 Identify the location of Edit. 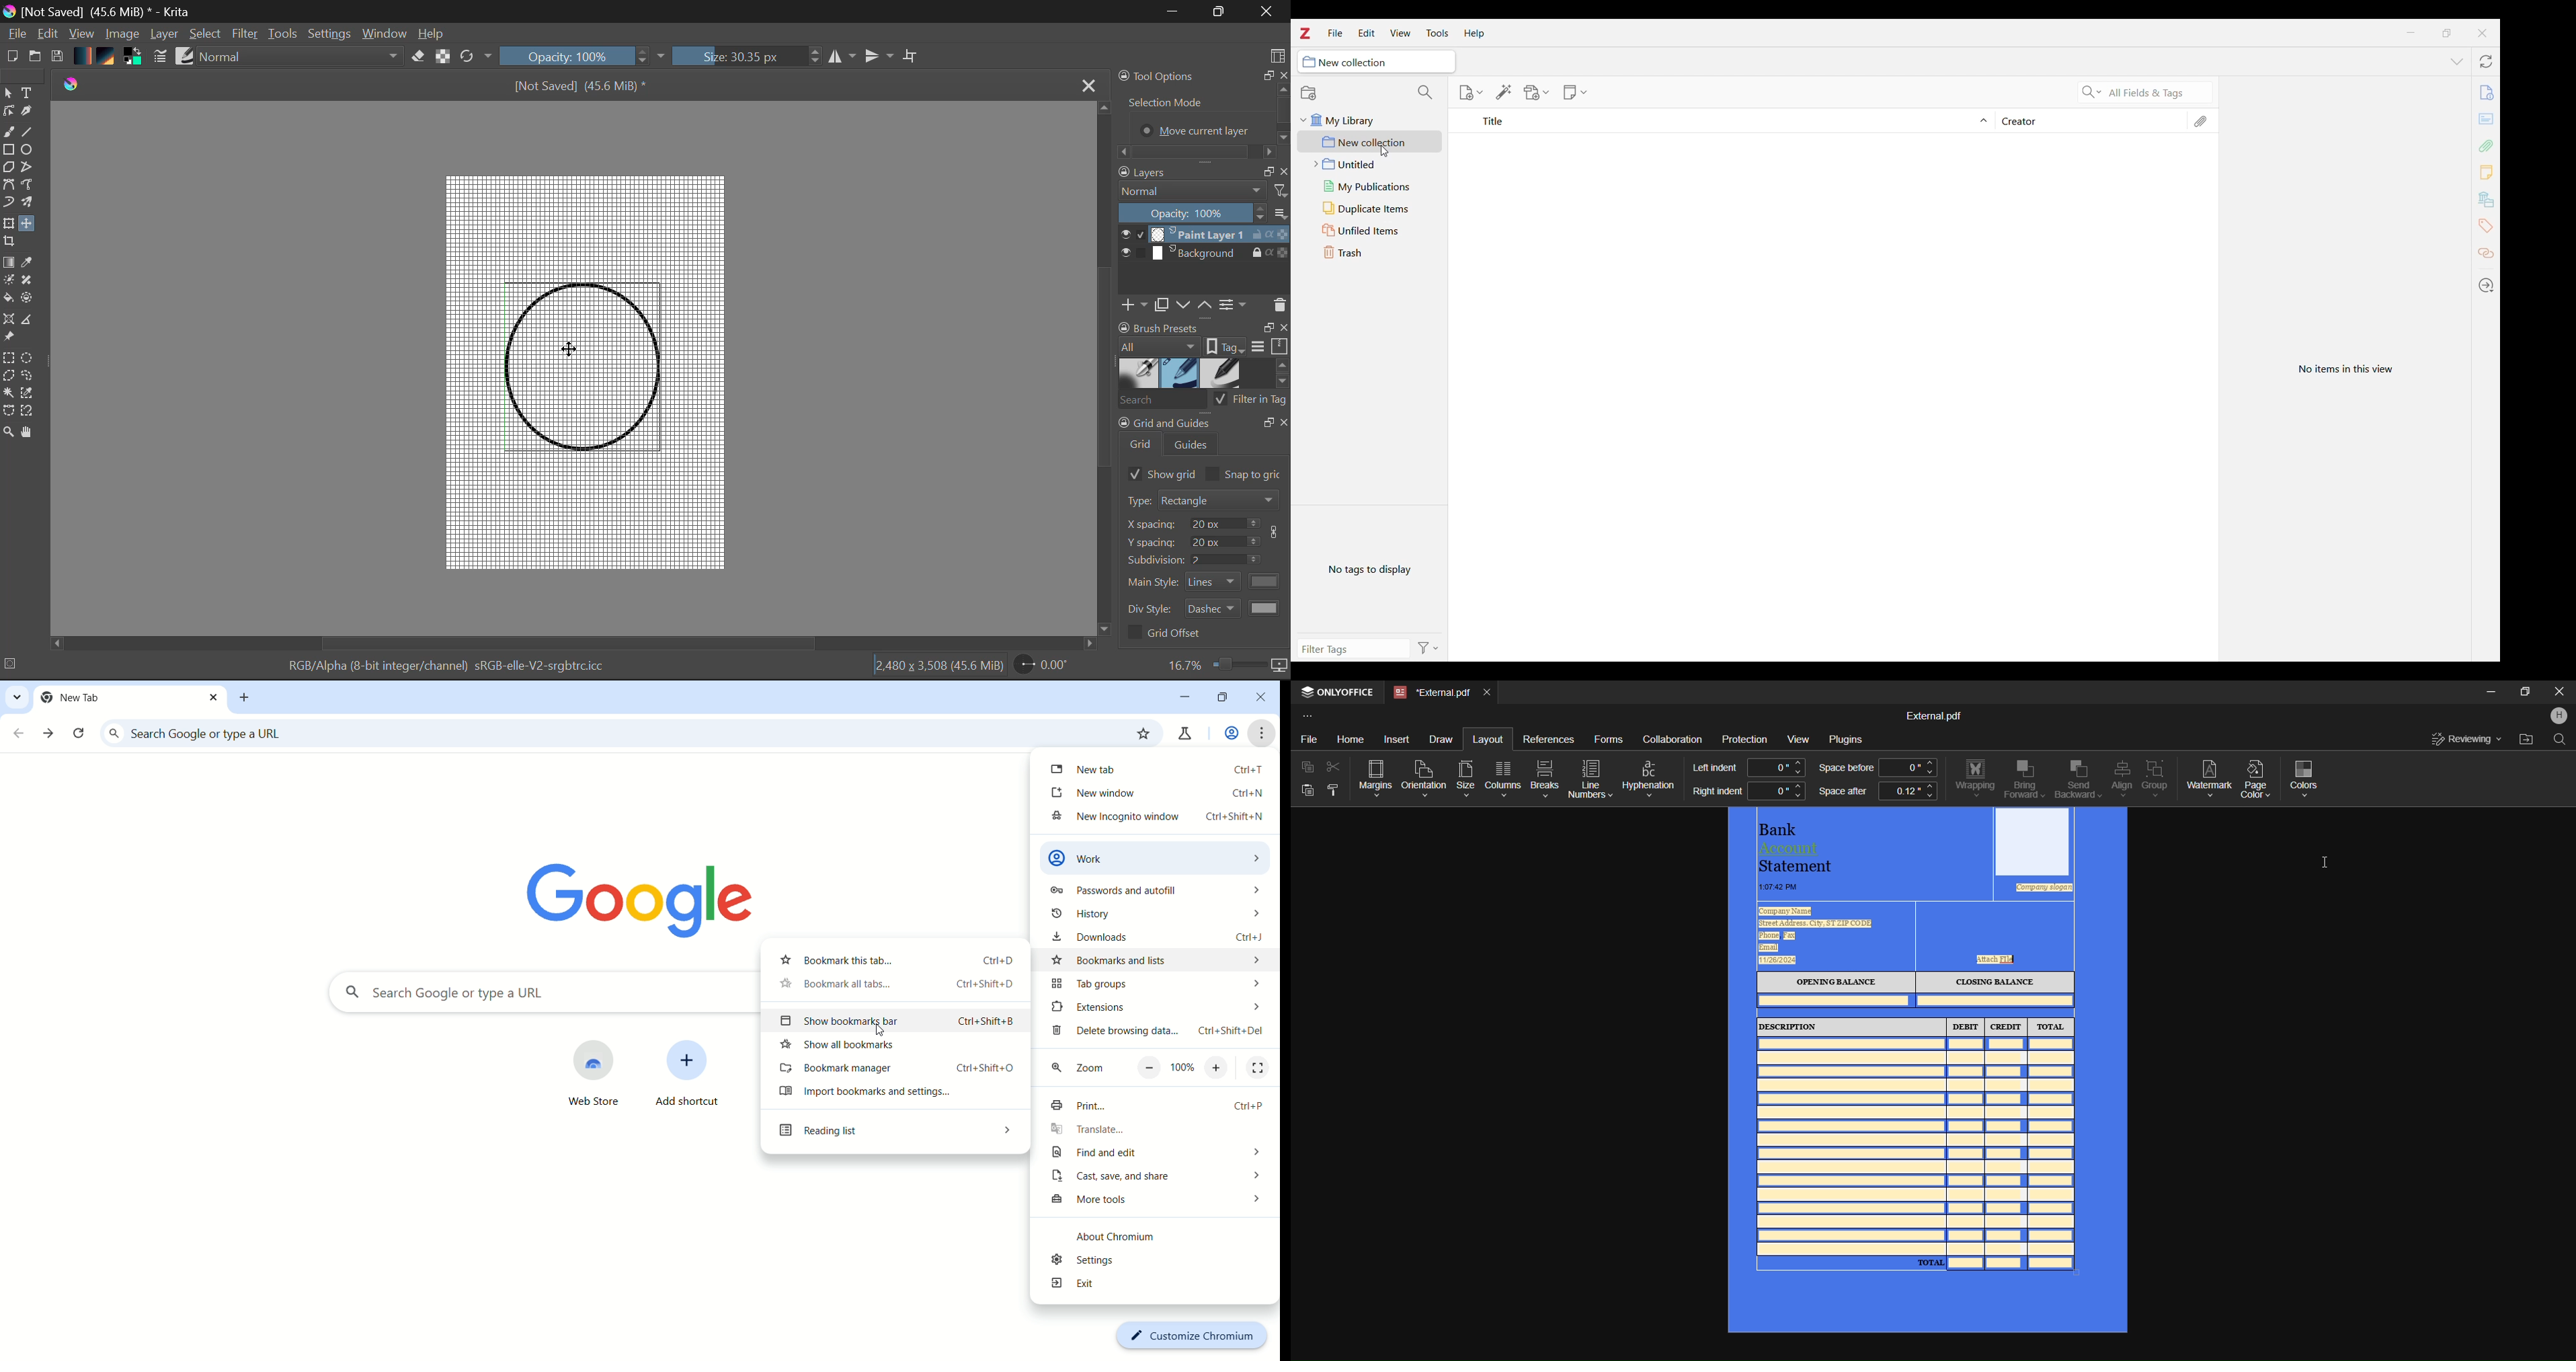
(48, 34).